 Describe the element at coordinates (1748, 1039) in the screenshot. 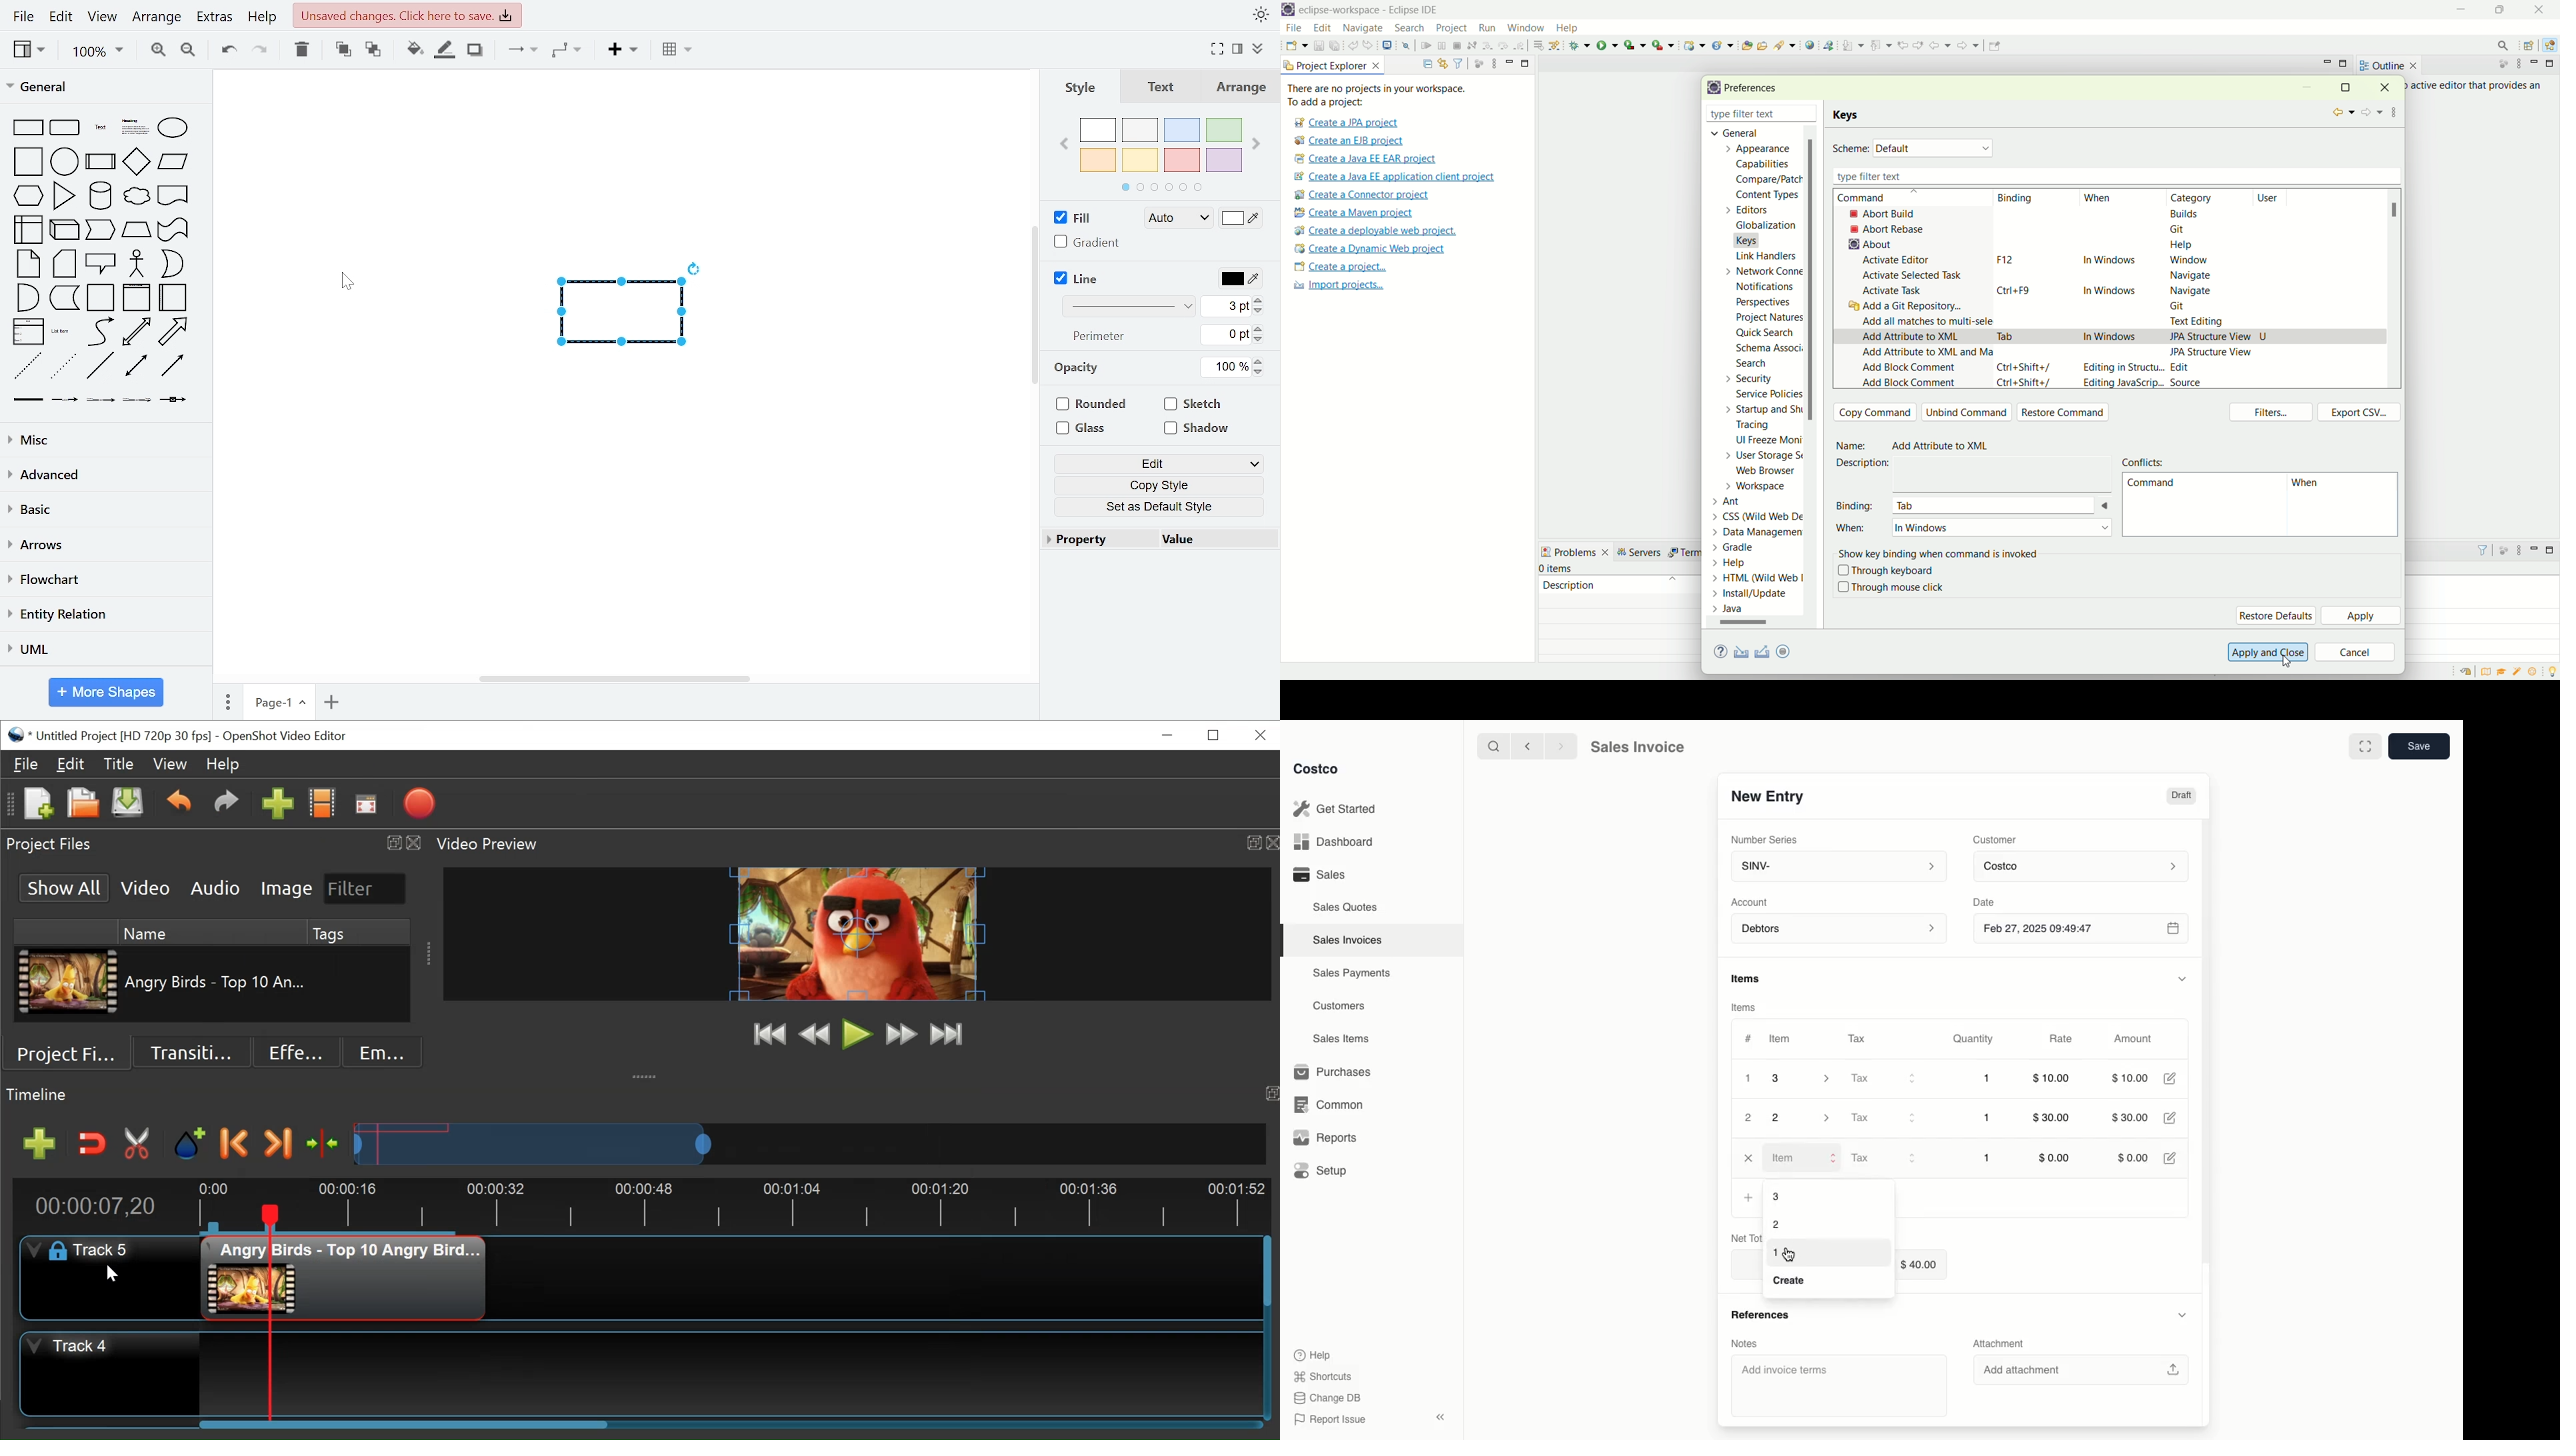

I see `Hashtag` at that location.